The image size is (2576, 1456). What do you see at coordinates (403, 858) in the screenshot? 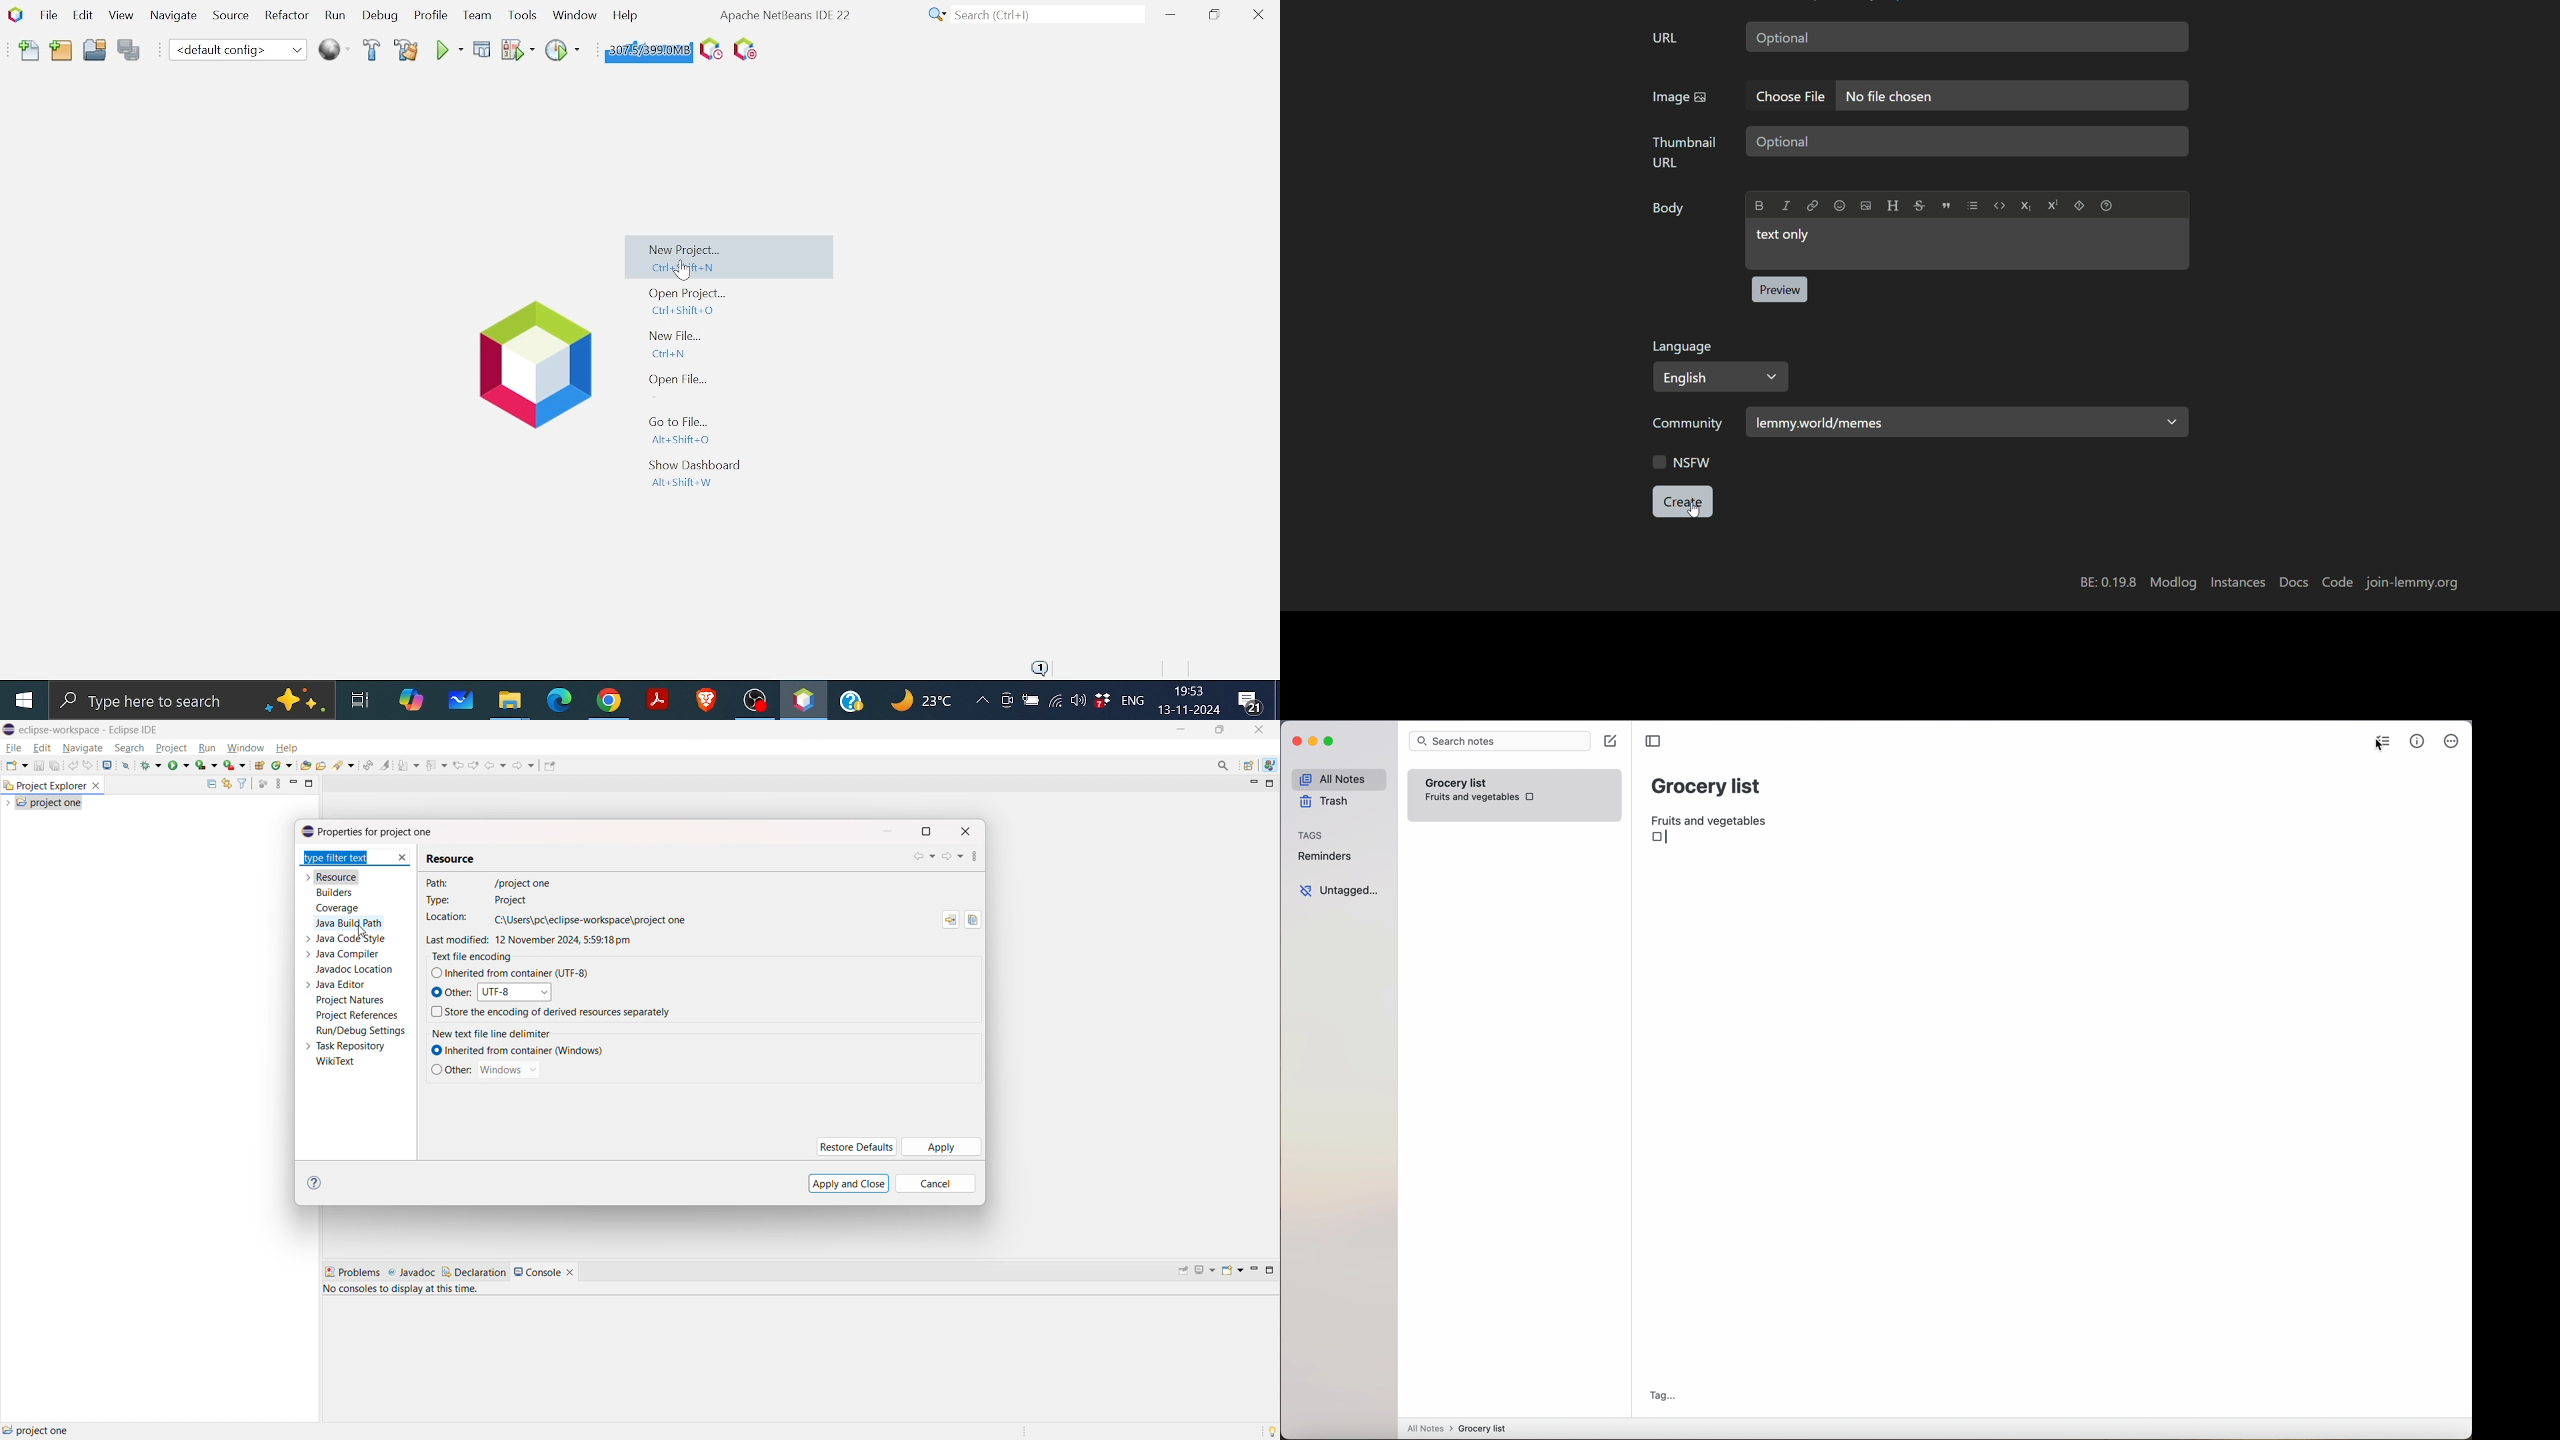
I see `delete filter` at bounding box center [403, 858].